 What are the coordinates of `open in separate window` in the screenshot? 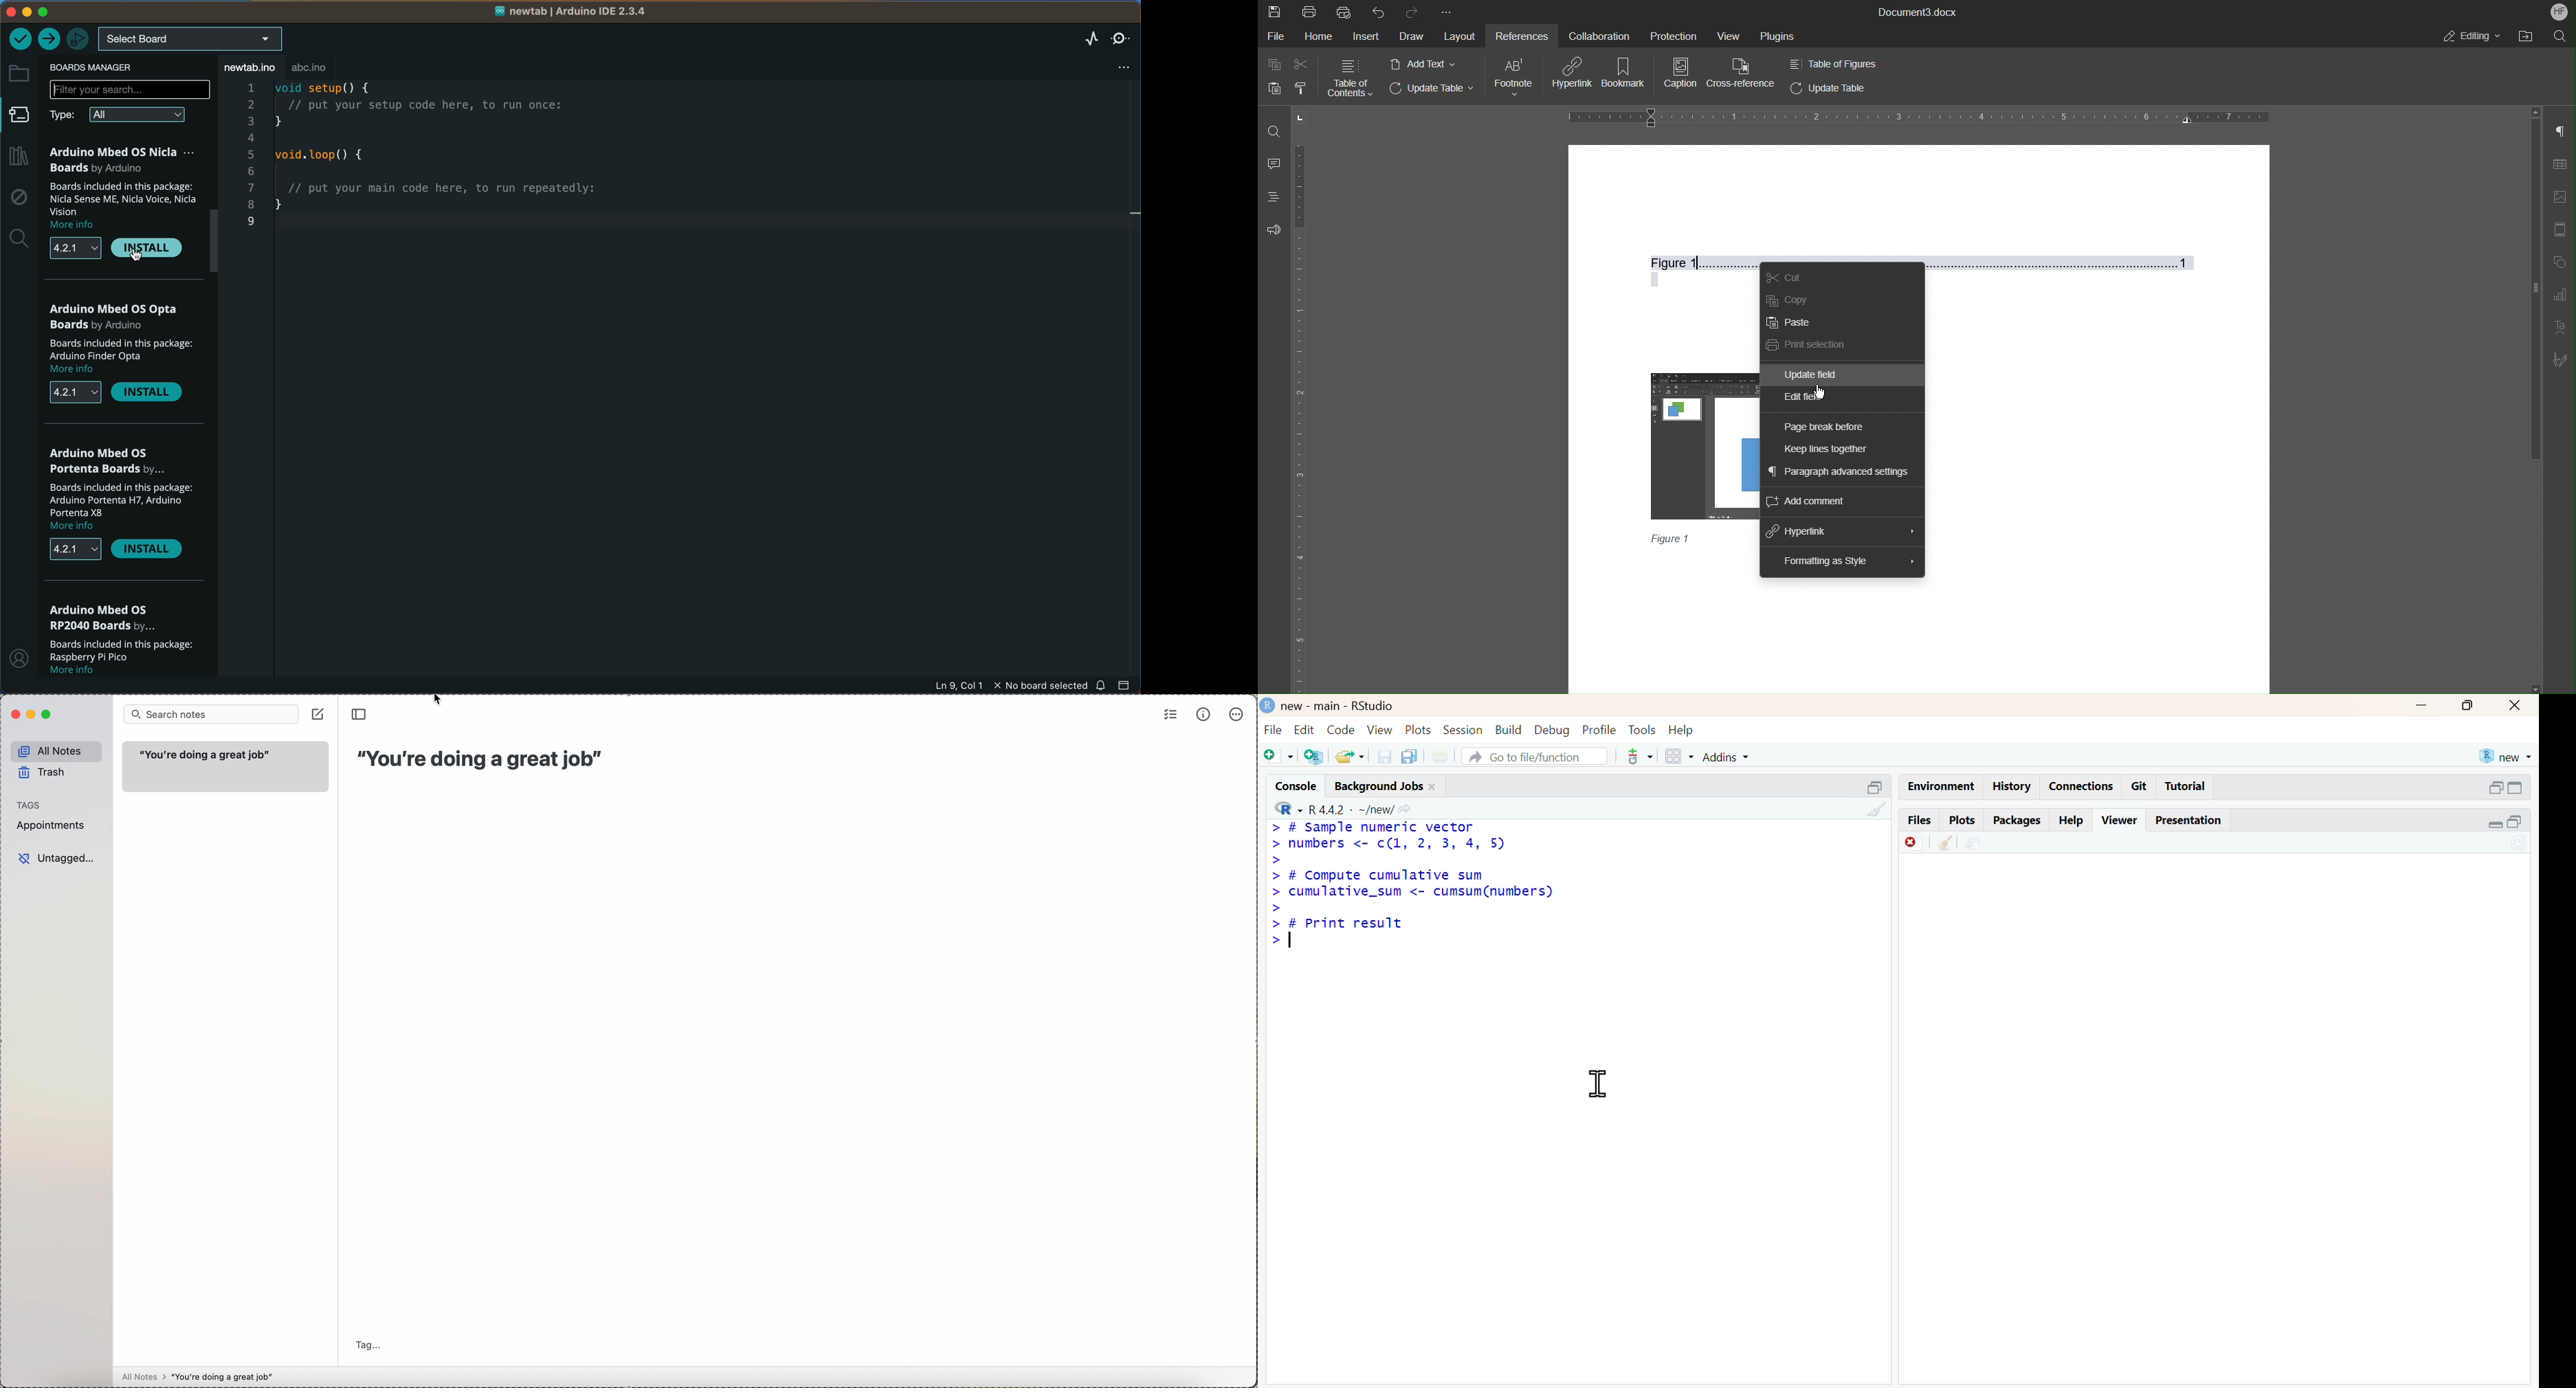 It's located at (1877, 787).